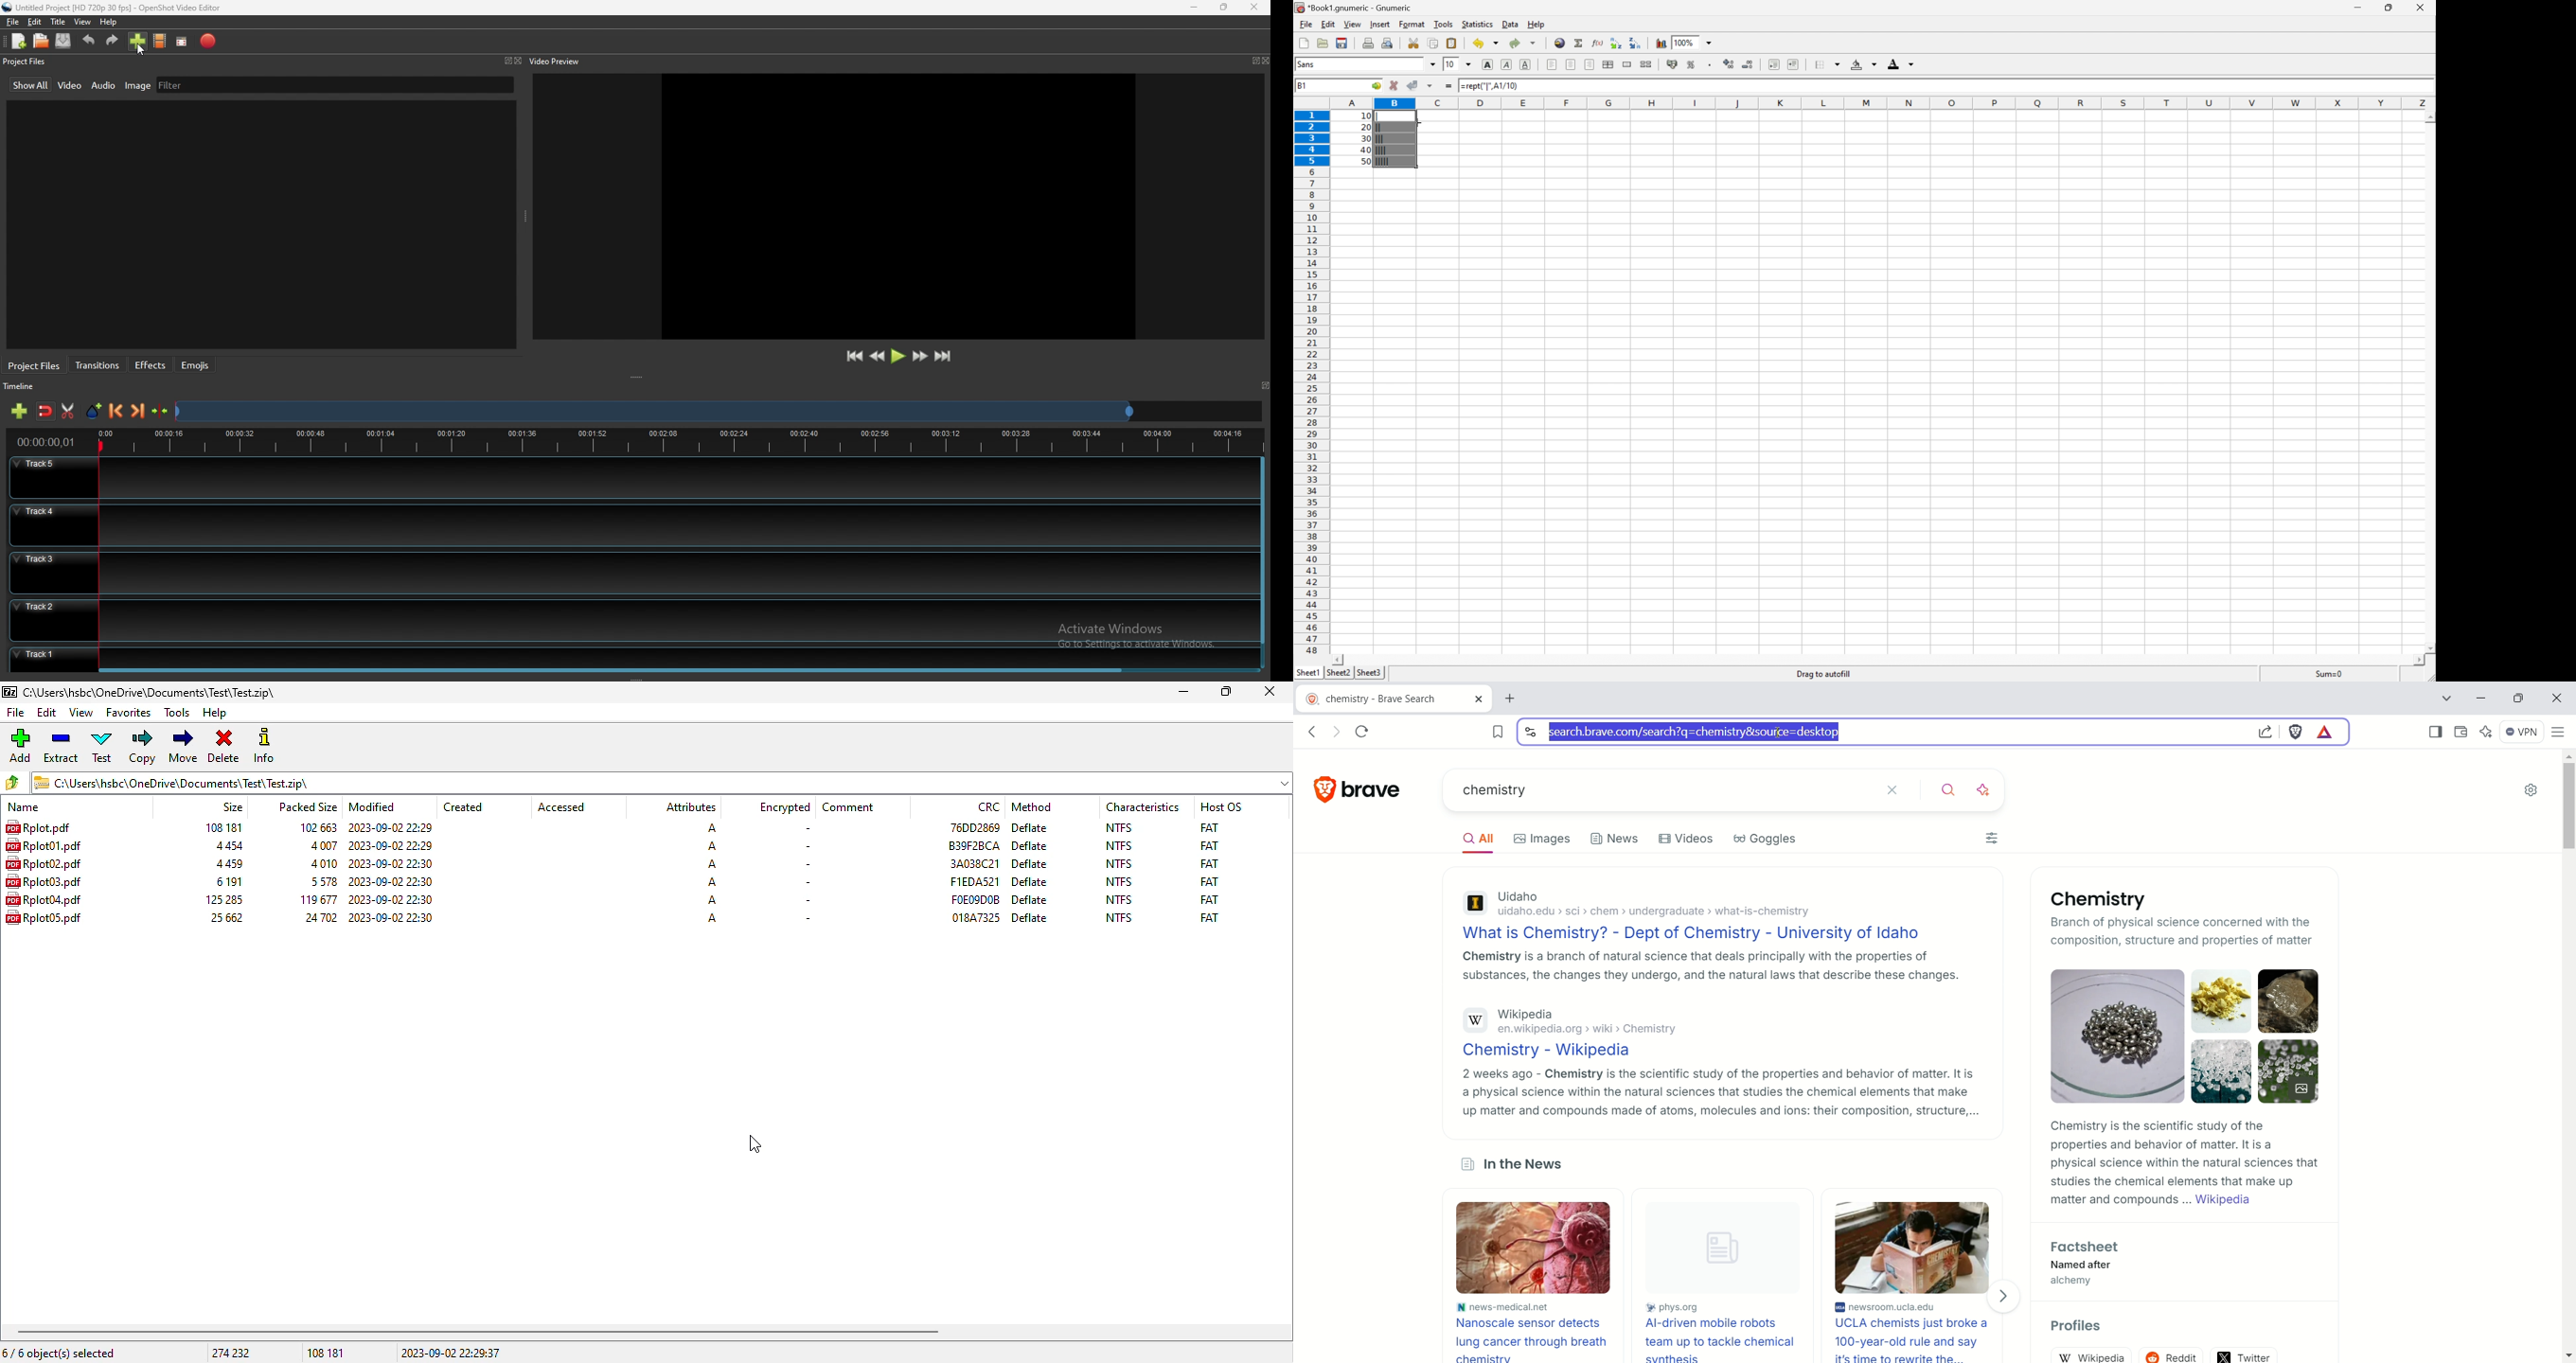  What do you see at coordinates (1561, 43) in the screenshot?
I see `Insert a hyperlink` at bounding box center [1561, 43].